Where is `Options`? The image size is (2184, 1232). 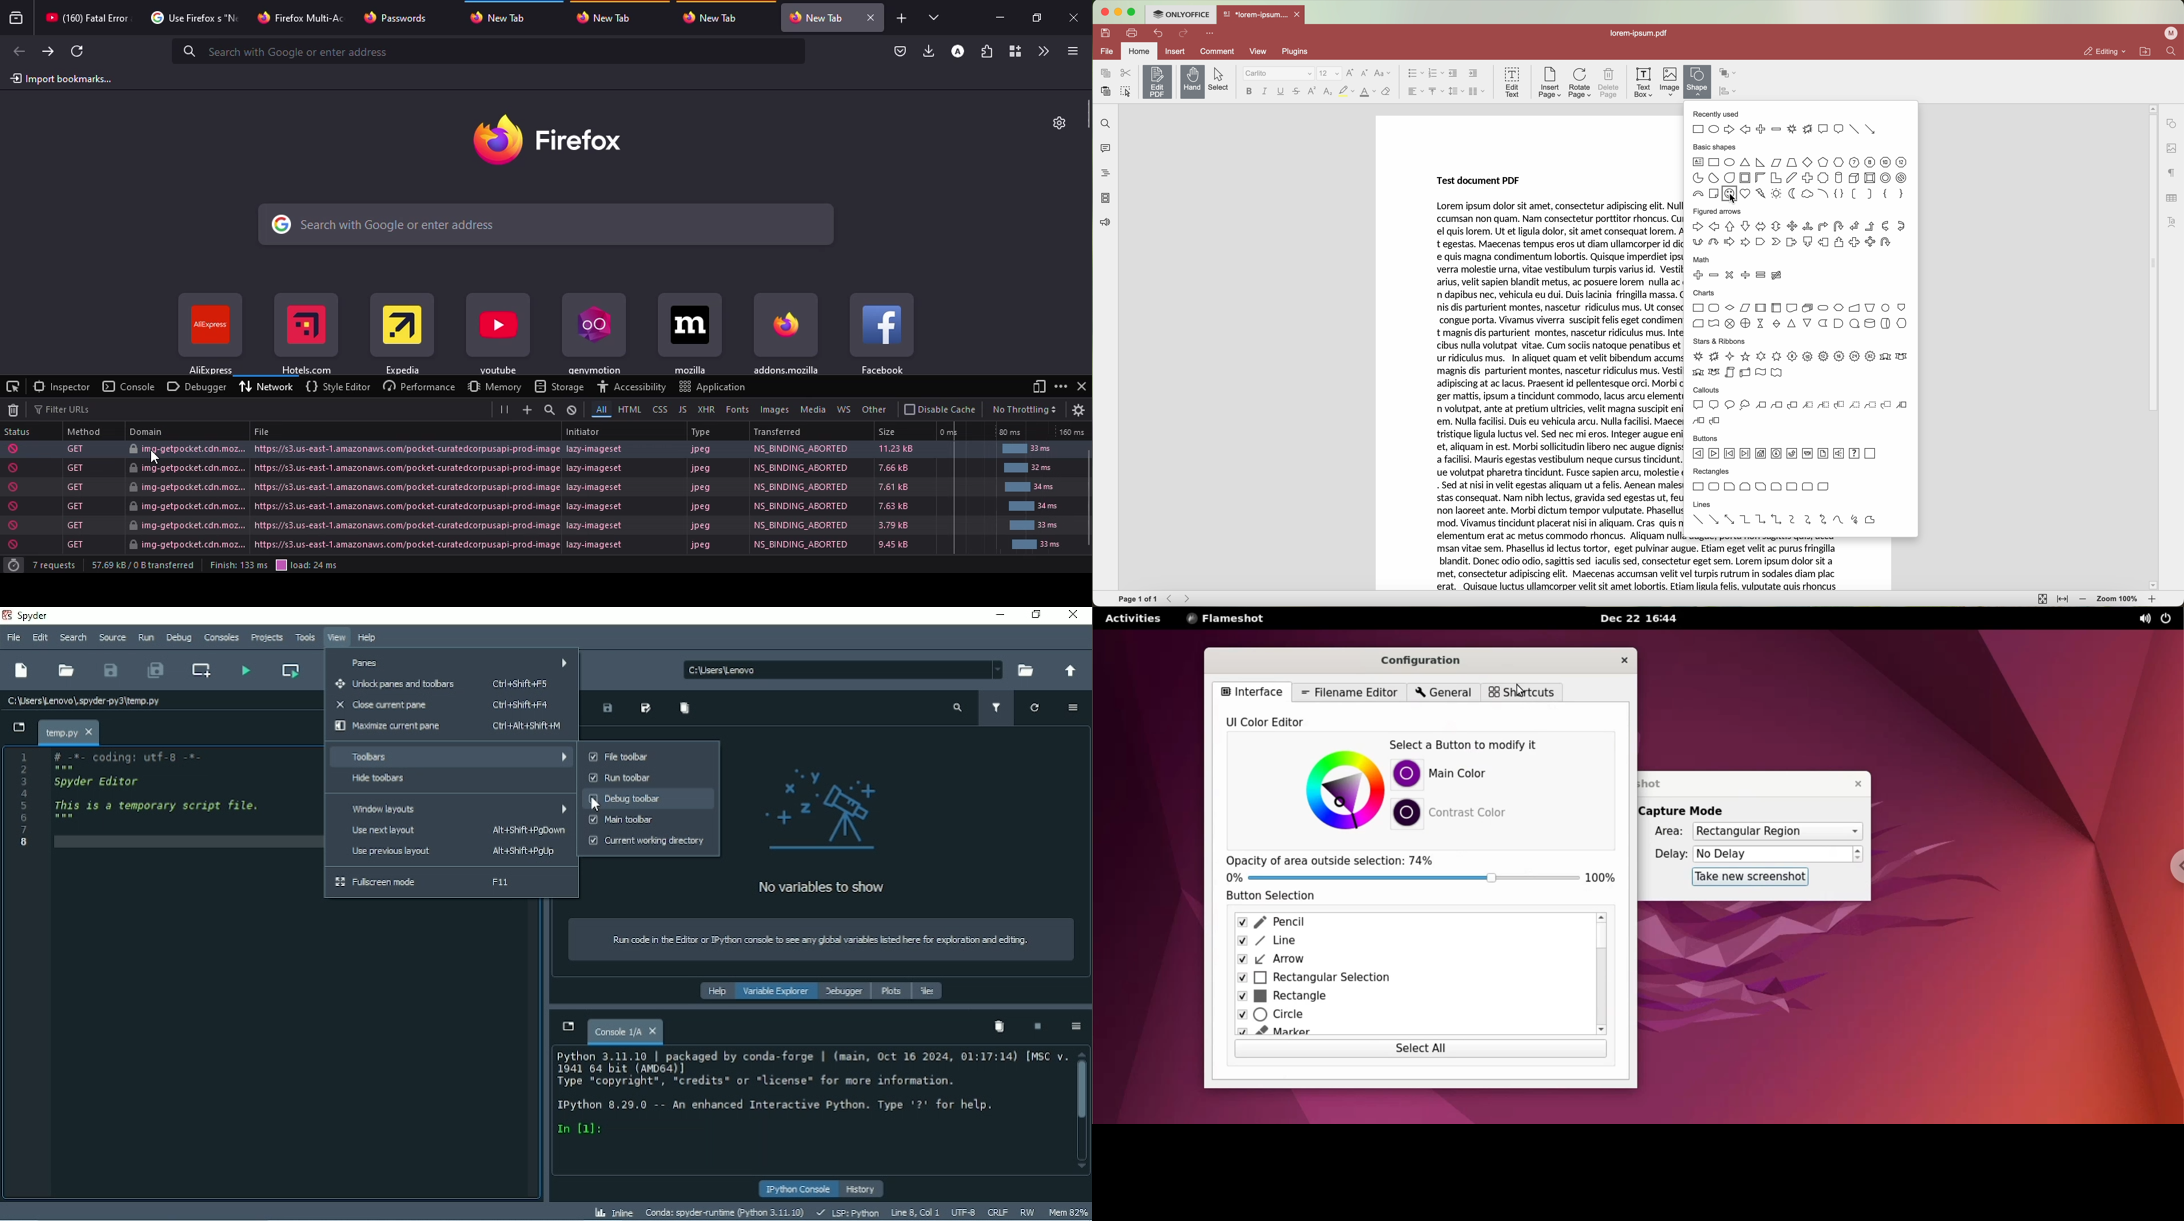 Options is located at coordinates (1075, 1027).